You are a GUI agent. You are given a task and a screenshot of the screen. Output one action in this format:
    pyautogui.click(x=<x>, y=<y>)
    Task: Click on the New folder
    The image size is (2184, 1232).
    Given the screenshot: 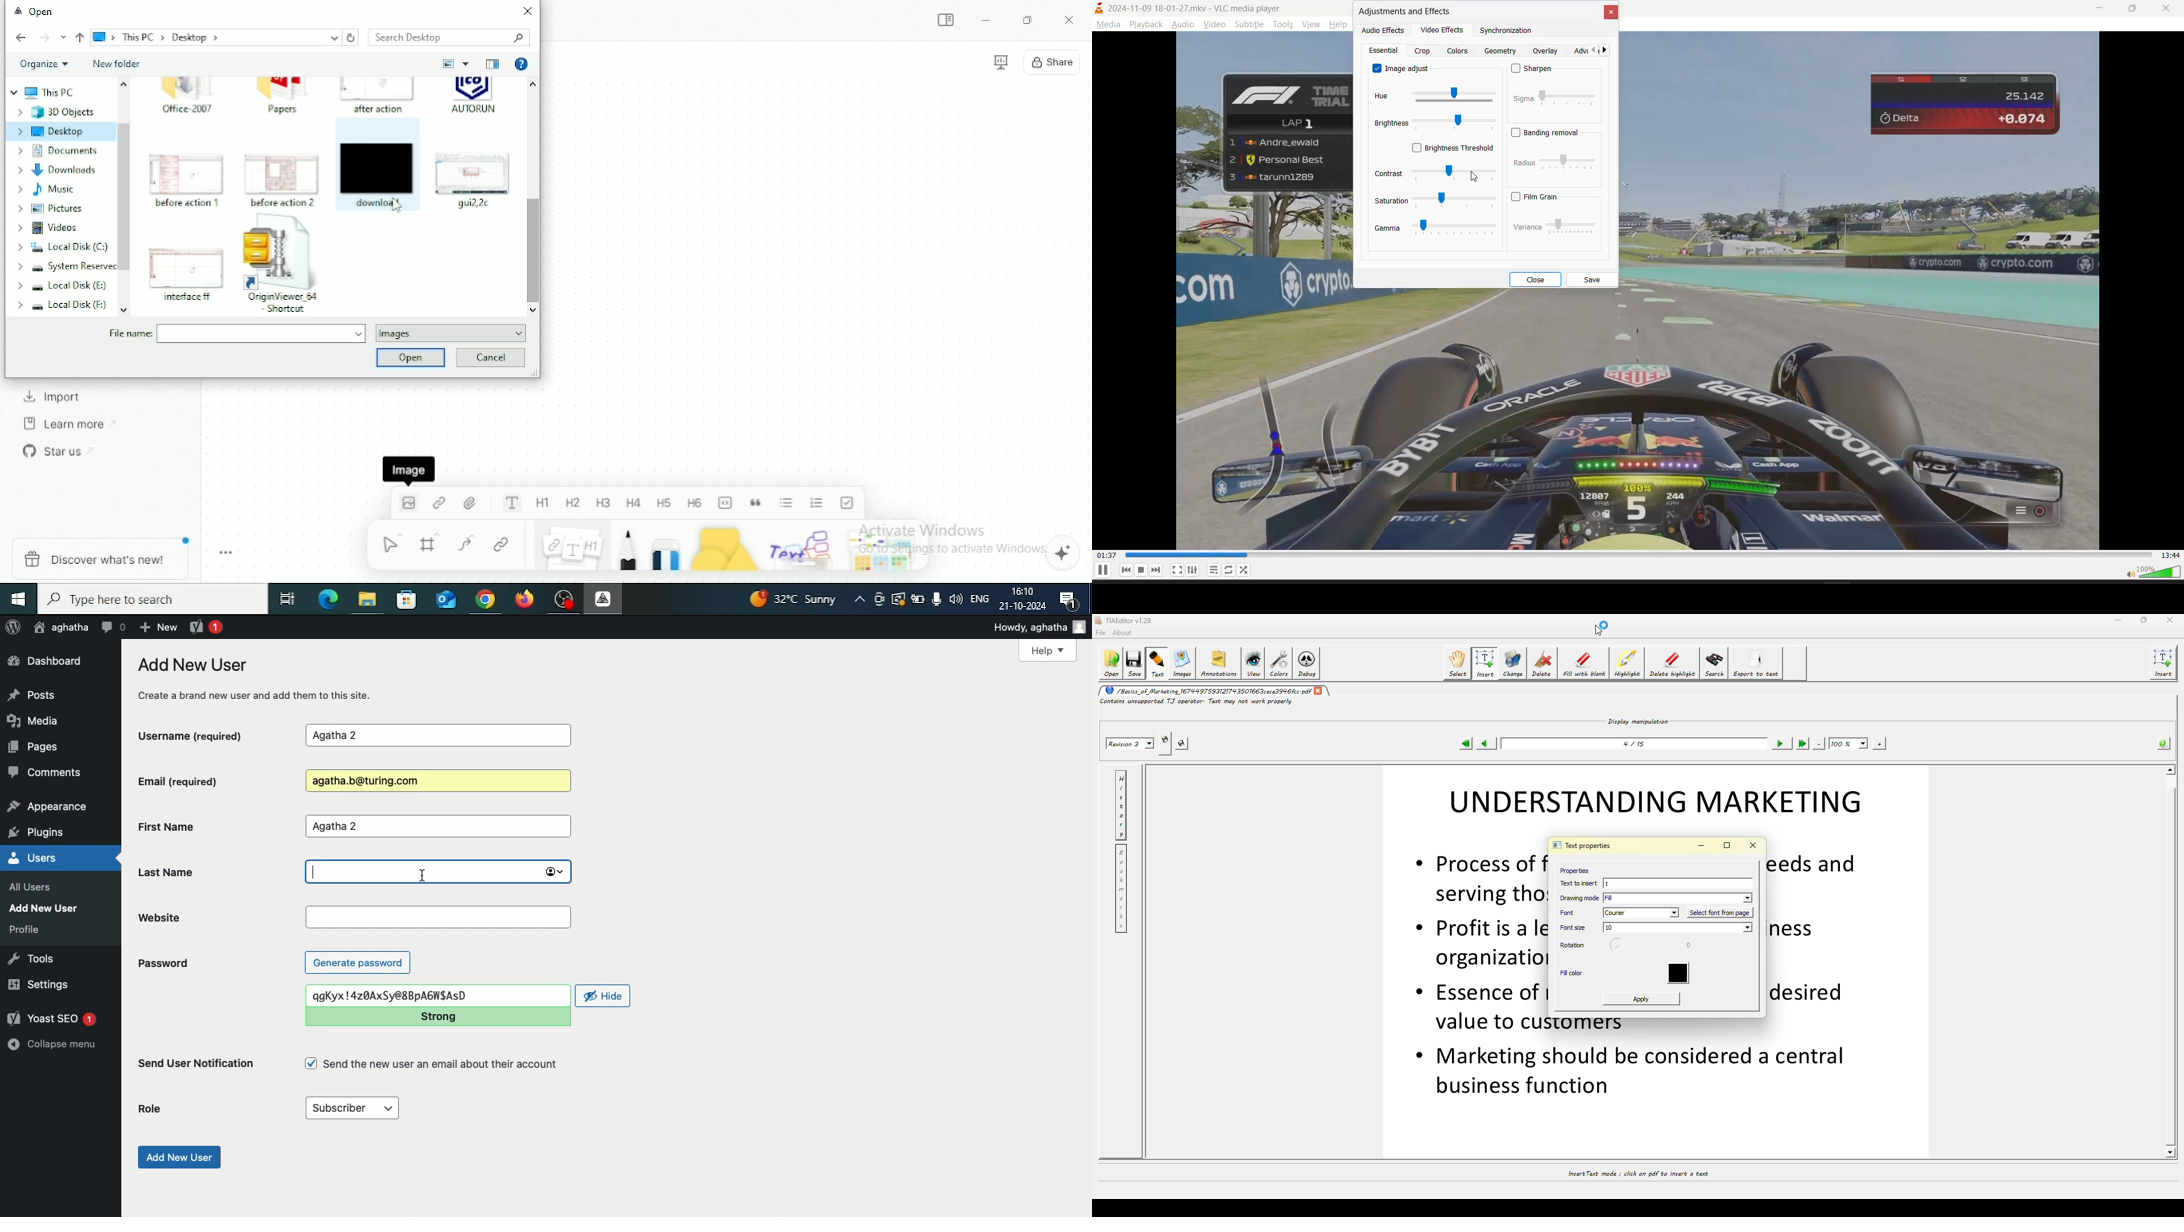 What is the action you would take?
    pyautogui.click(x=117, y=64)
    